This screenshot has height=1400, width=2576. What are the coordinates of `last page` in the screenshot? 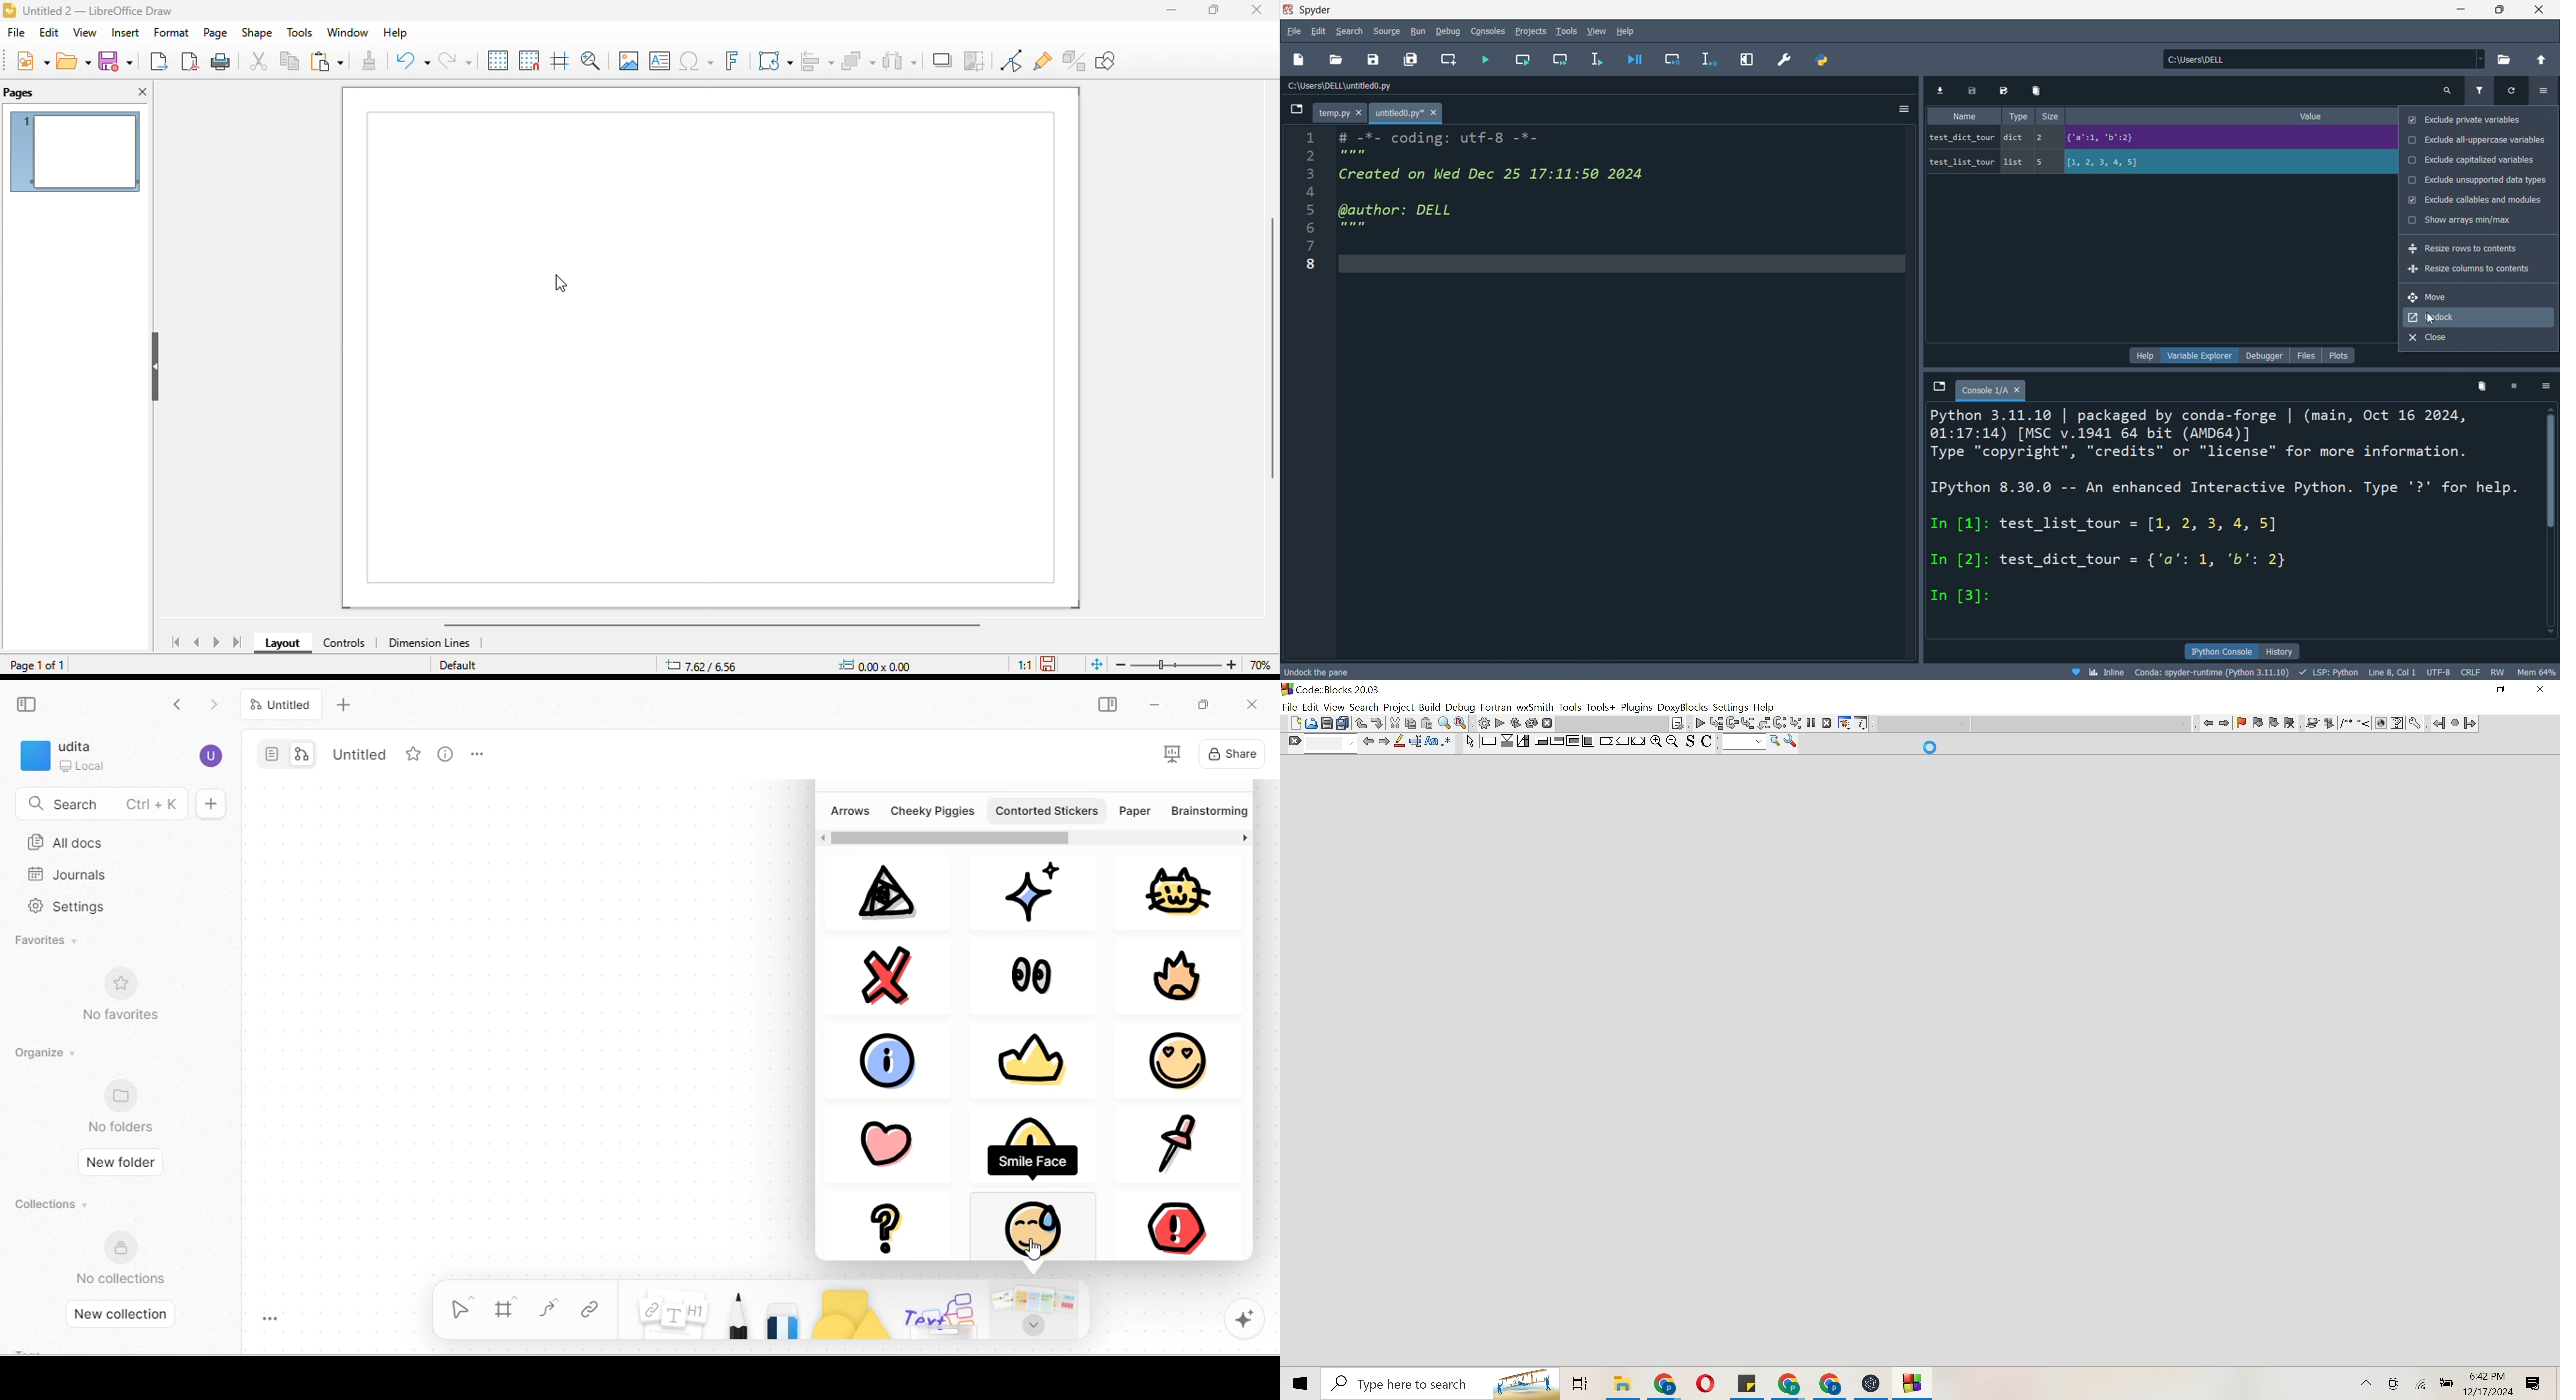 It's located at (237, 644).